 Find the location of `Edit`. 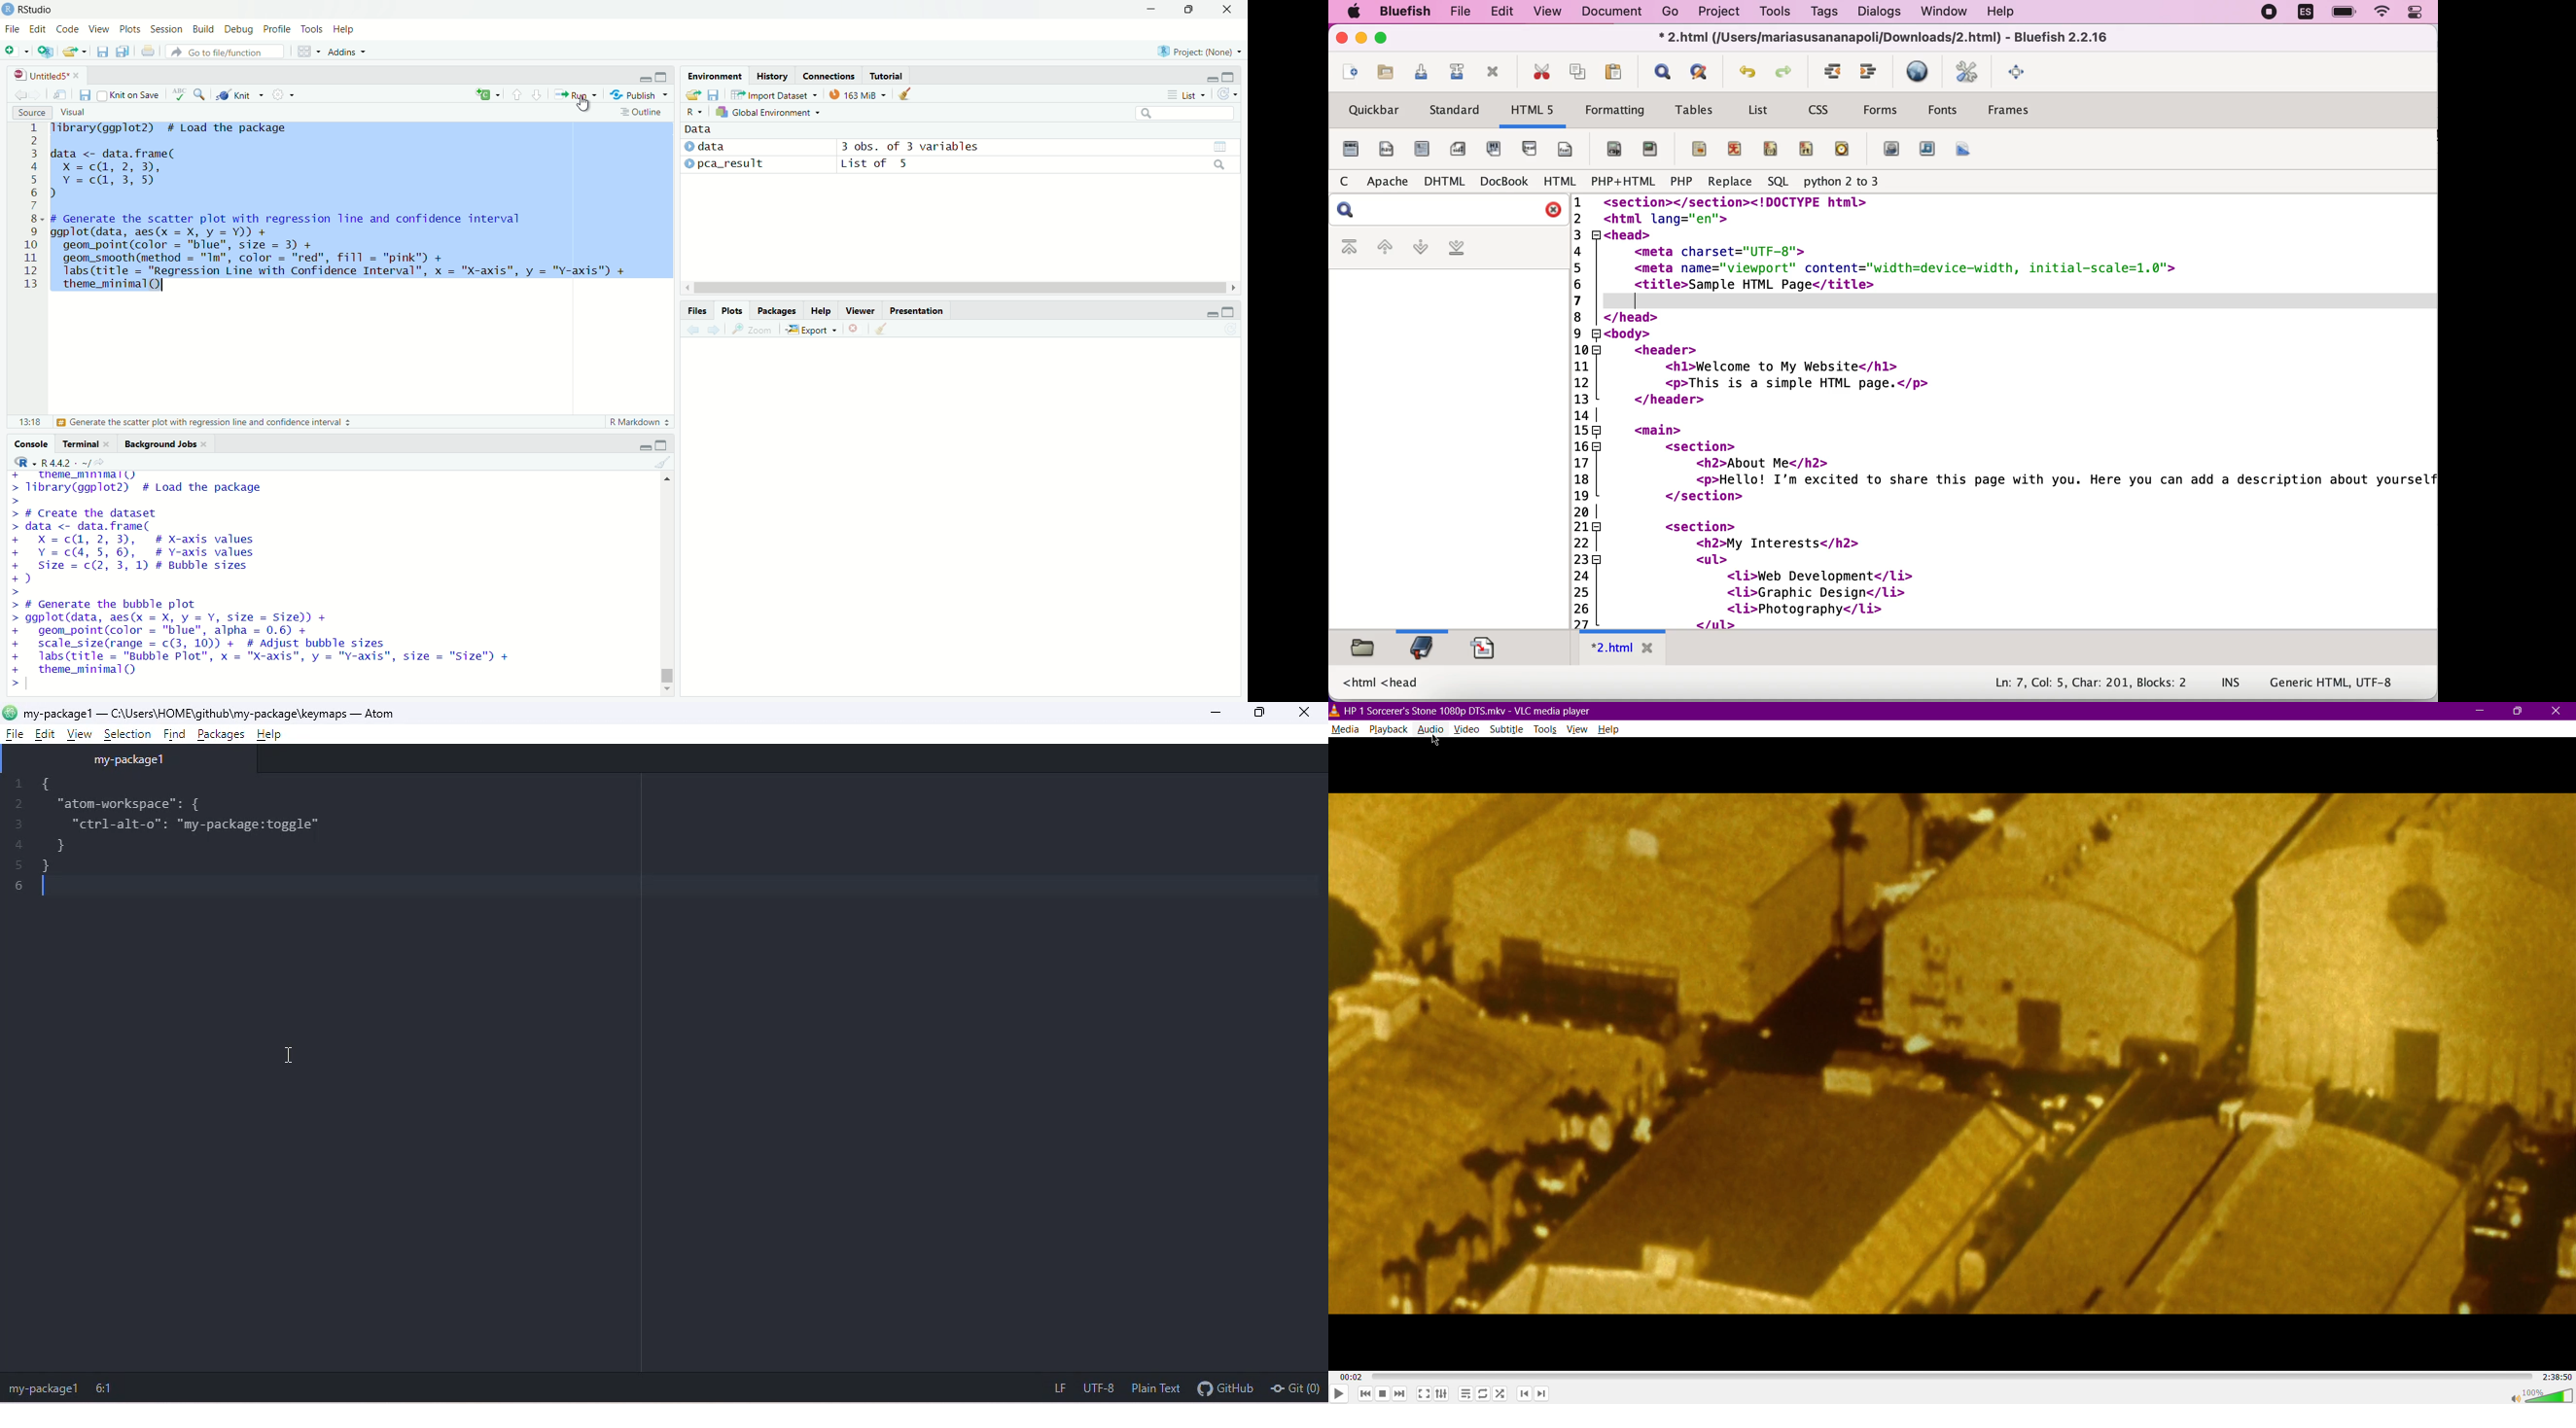

Edit is located at coordinates (38, 29).